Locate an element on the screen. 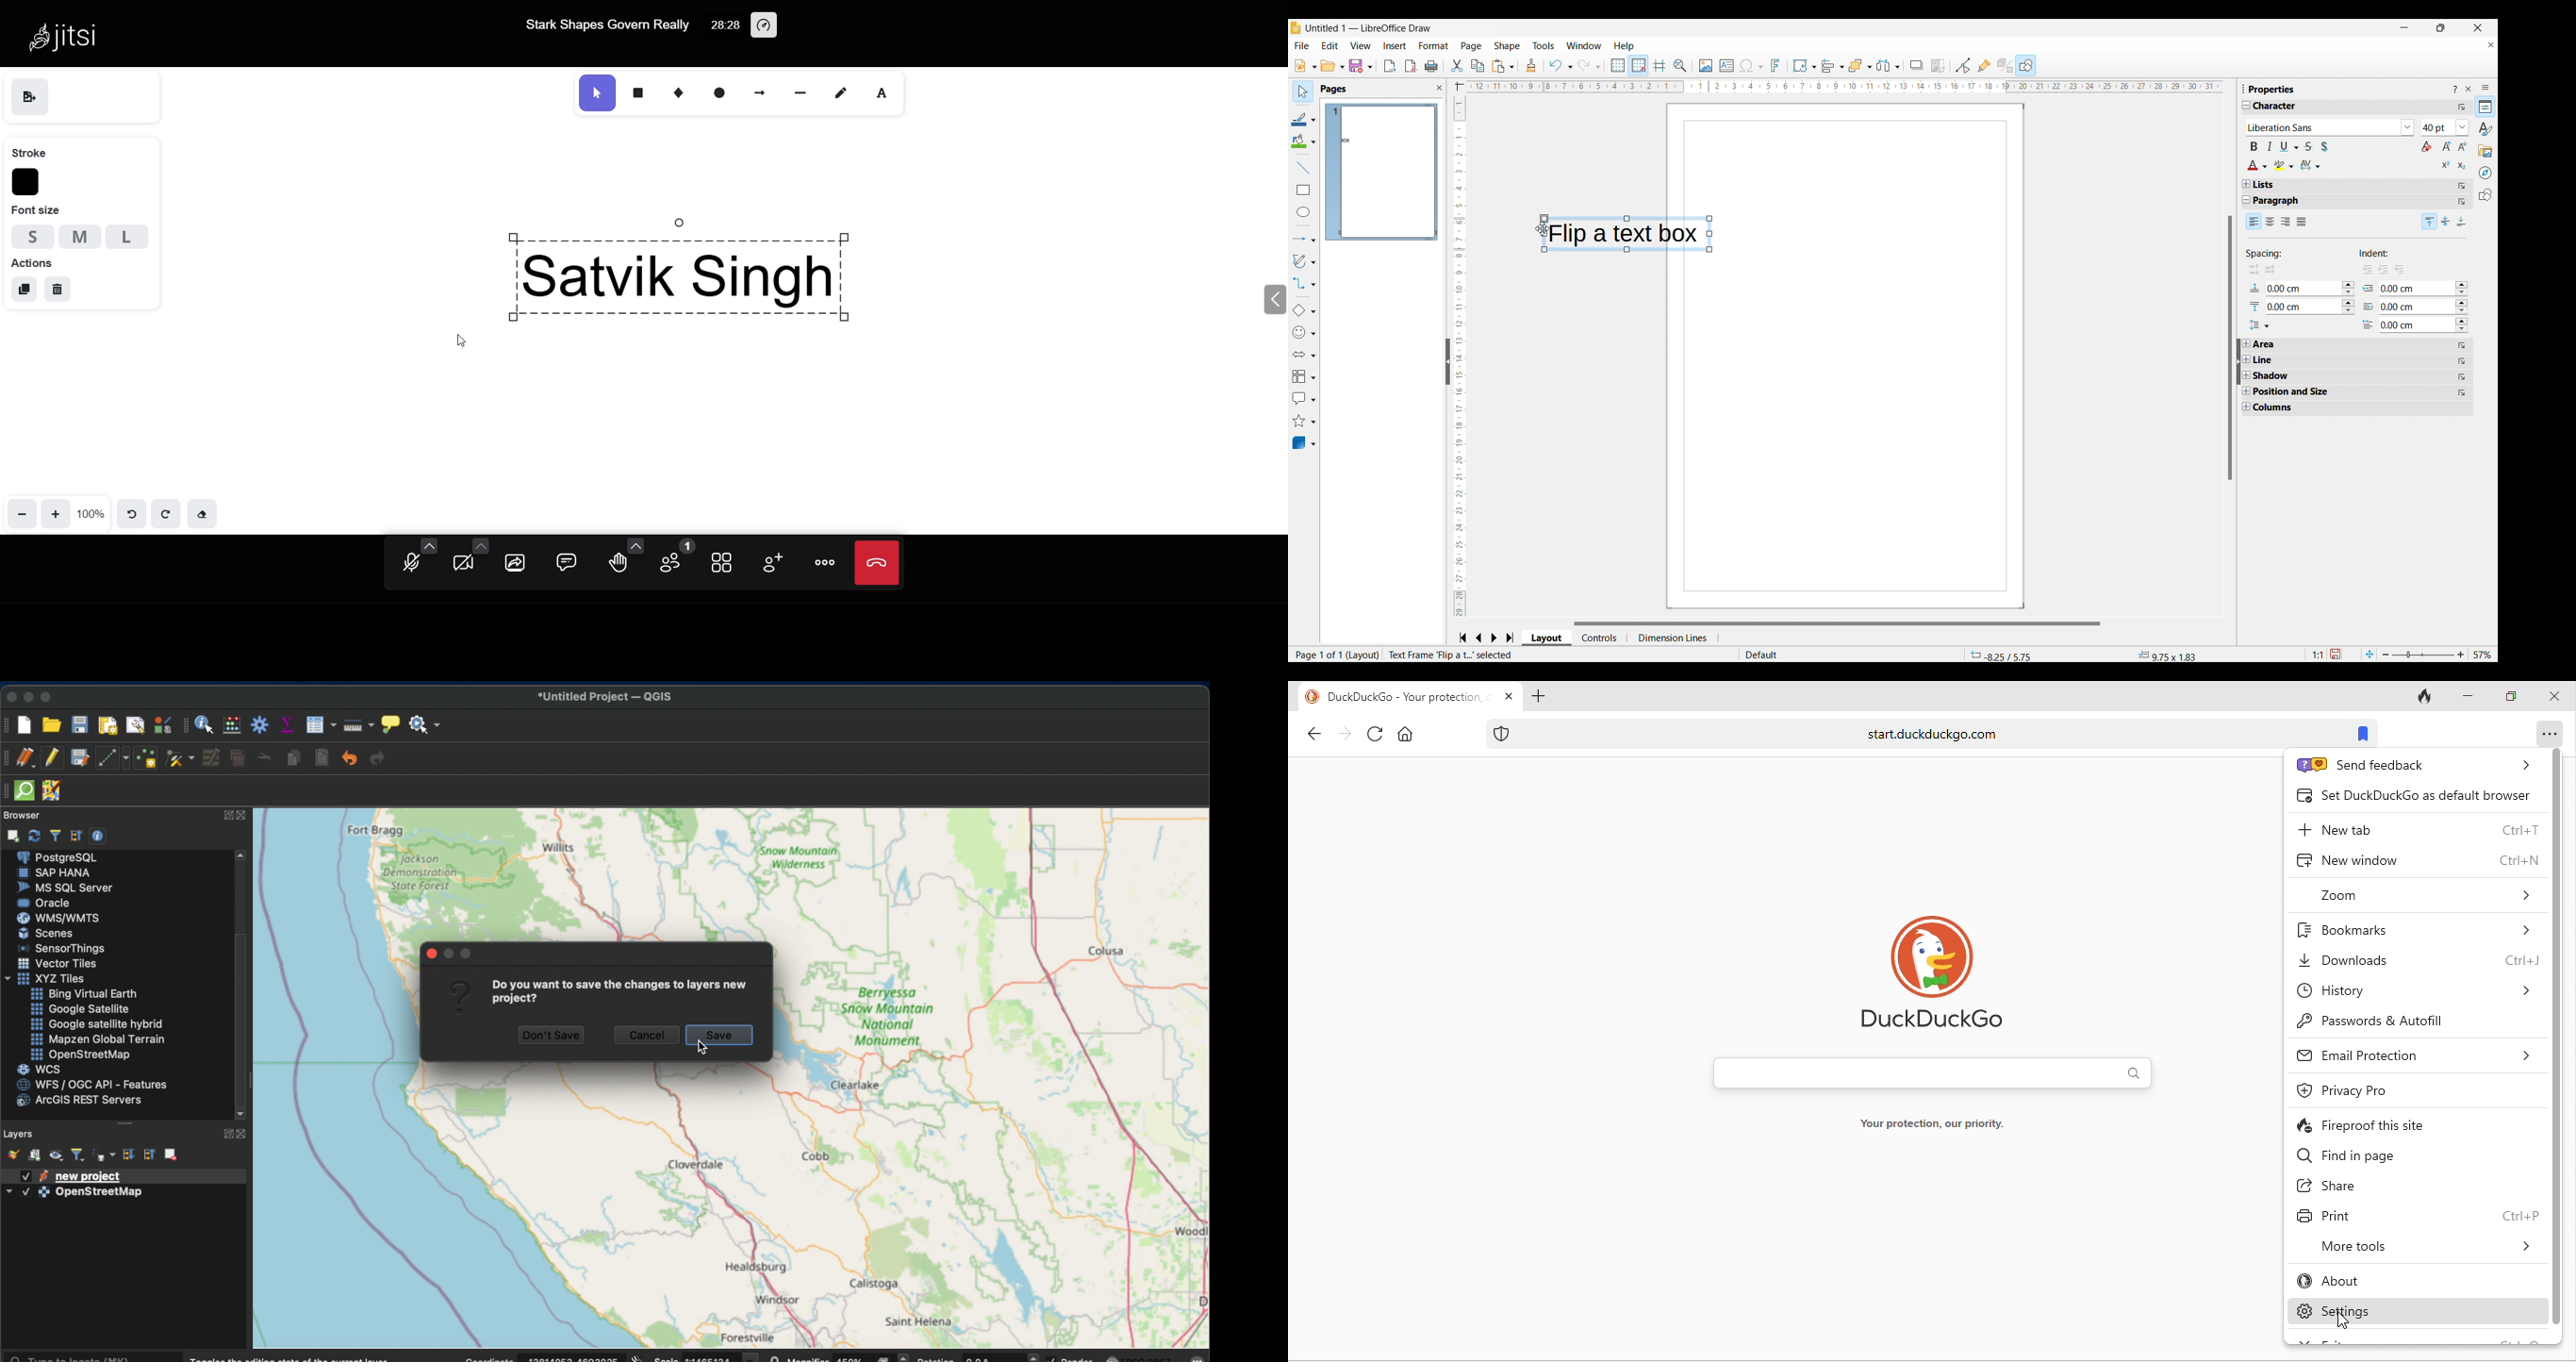 The image size is (2576, 1372). save as image is located at coordinates (29, 97).